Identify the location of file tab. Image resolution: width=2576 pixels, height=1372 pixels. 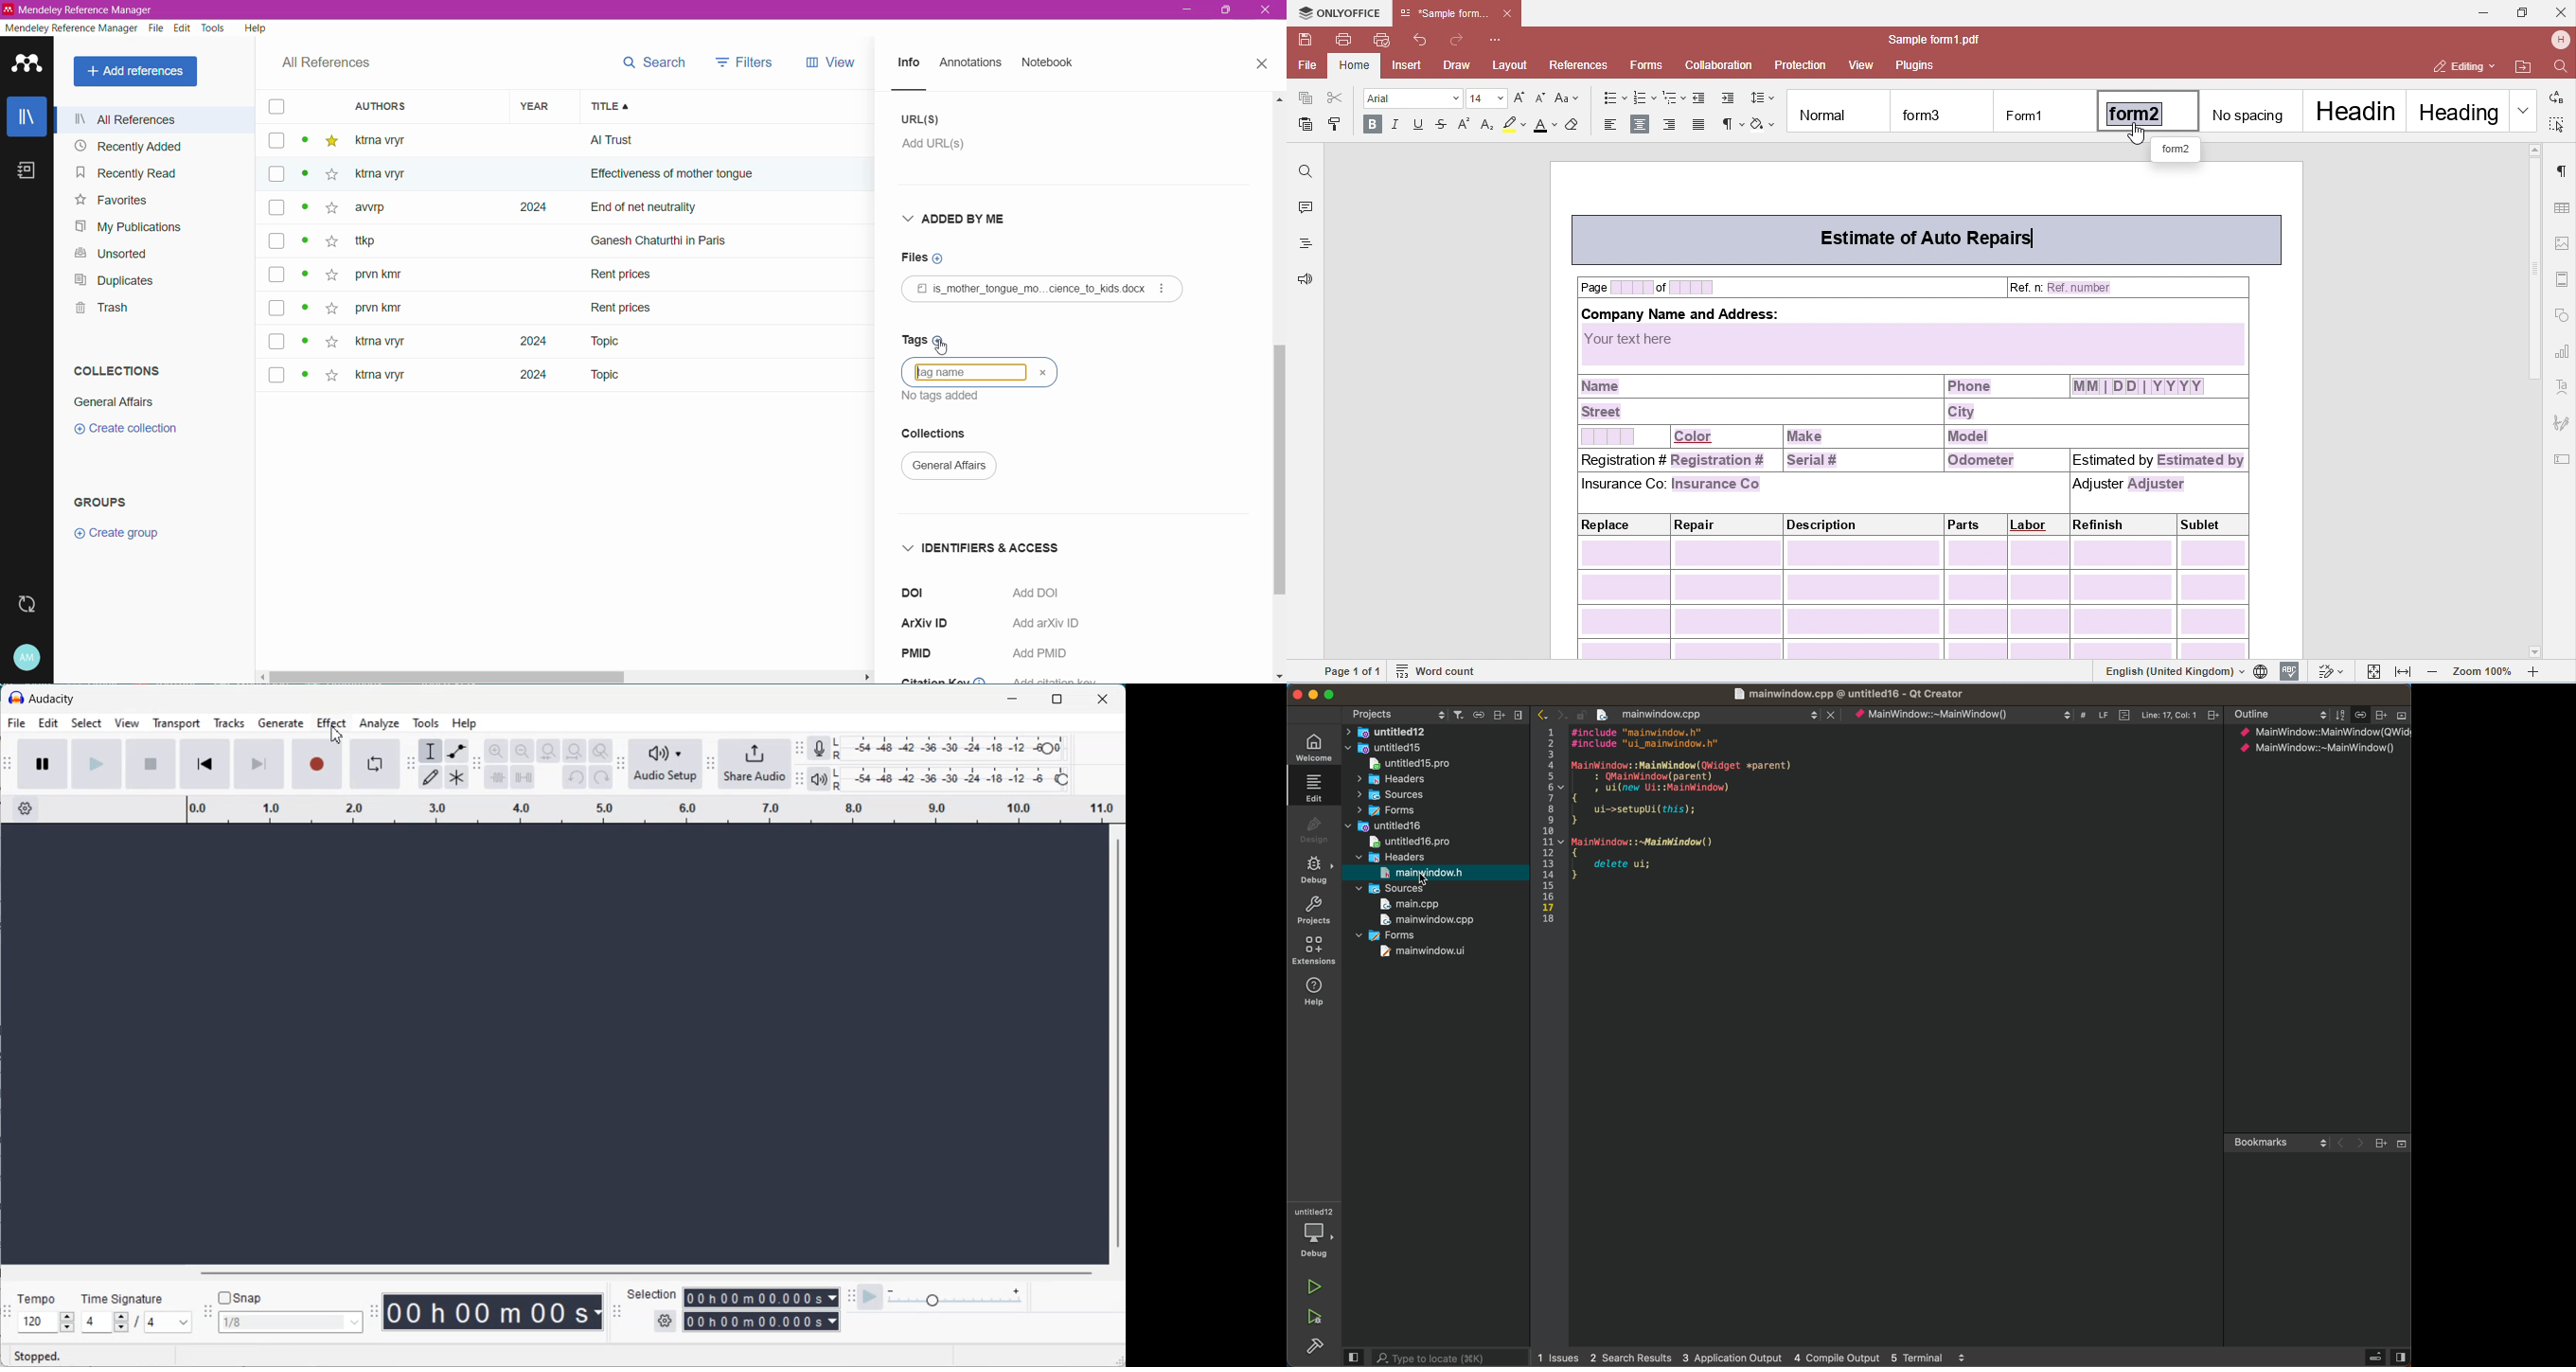
(1706, 712).